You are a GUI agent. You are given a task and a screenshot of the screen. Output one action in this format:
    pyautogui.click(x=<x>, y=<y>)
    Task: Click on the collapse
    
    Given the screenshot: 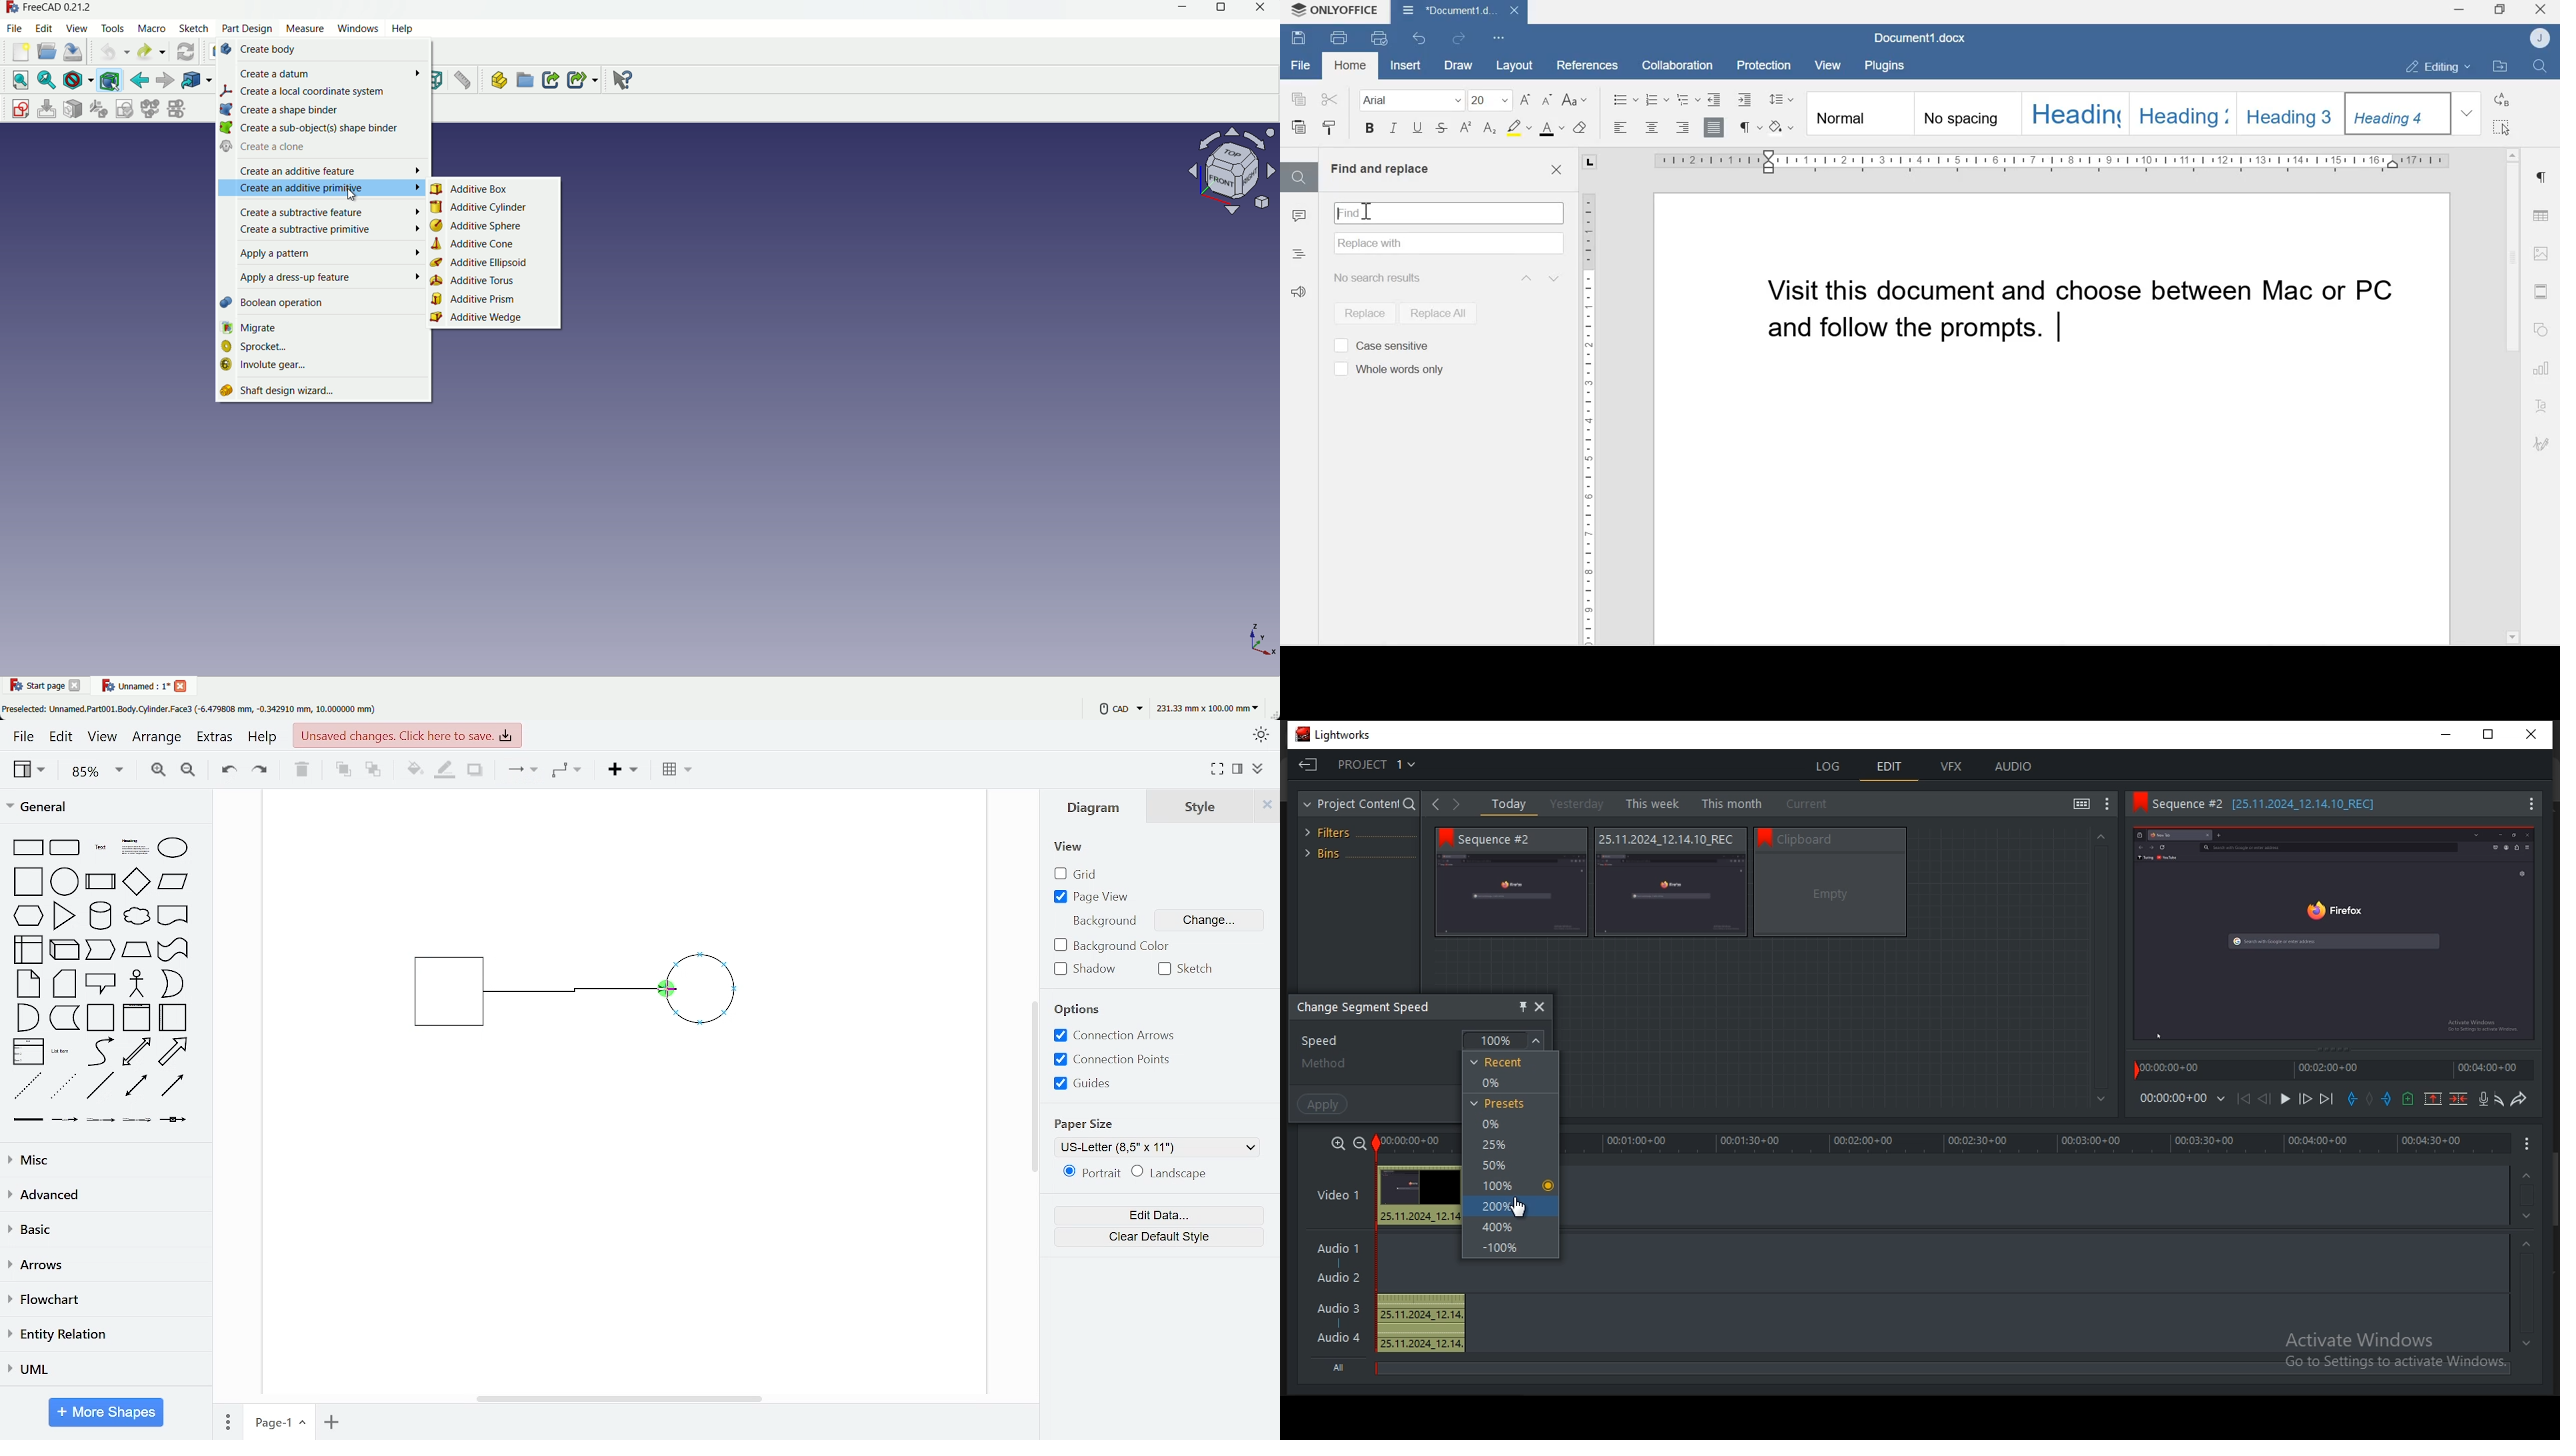 What is the action you would take?
    pyautogui.click(x=1260, y=770)
    